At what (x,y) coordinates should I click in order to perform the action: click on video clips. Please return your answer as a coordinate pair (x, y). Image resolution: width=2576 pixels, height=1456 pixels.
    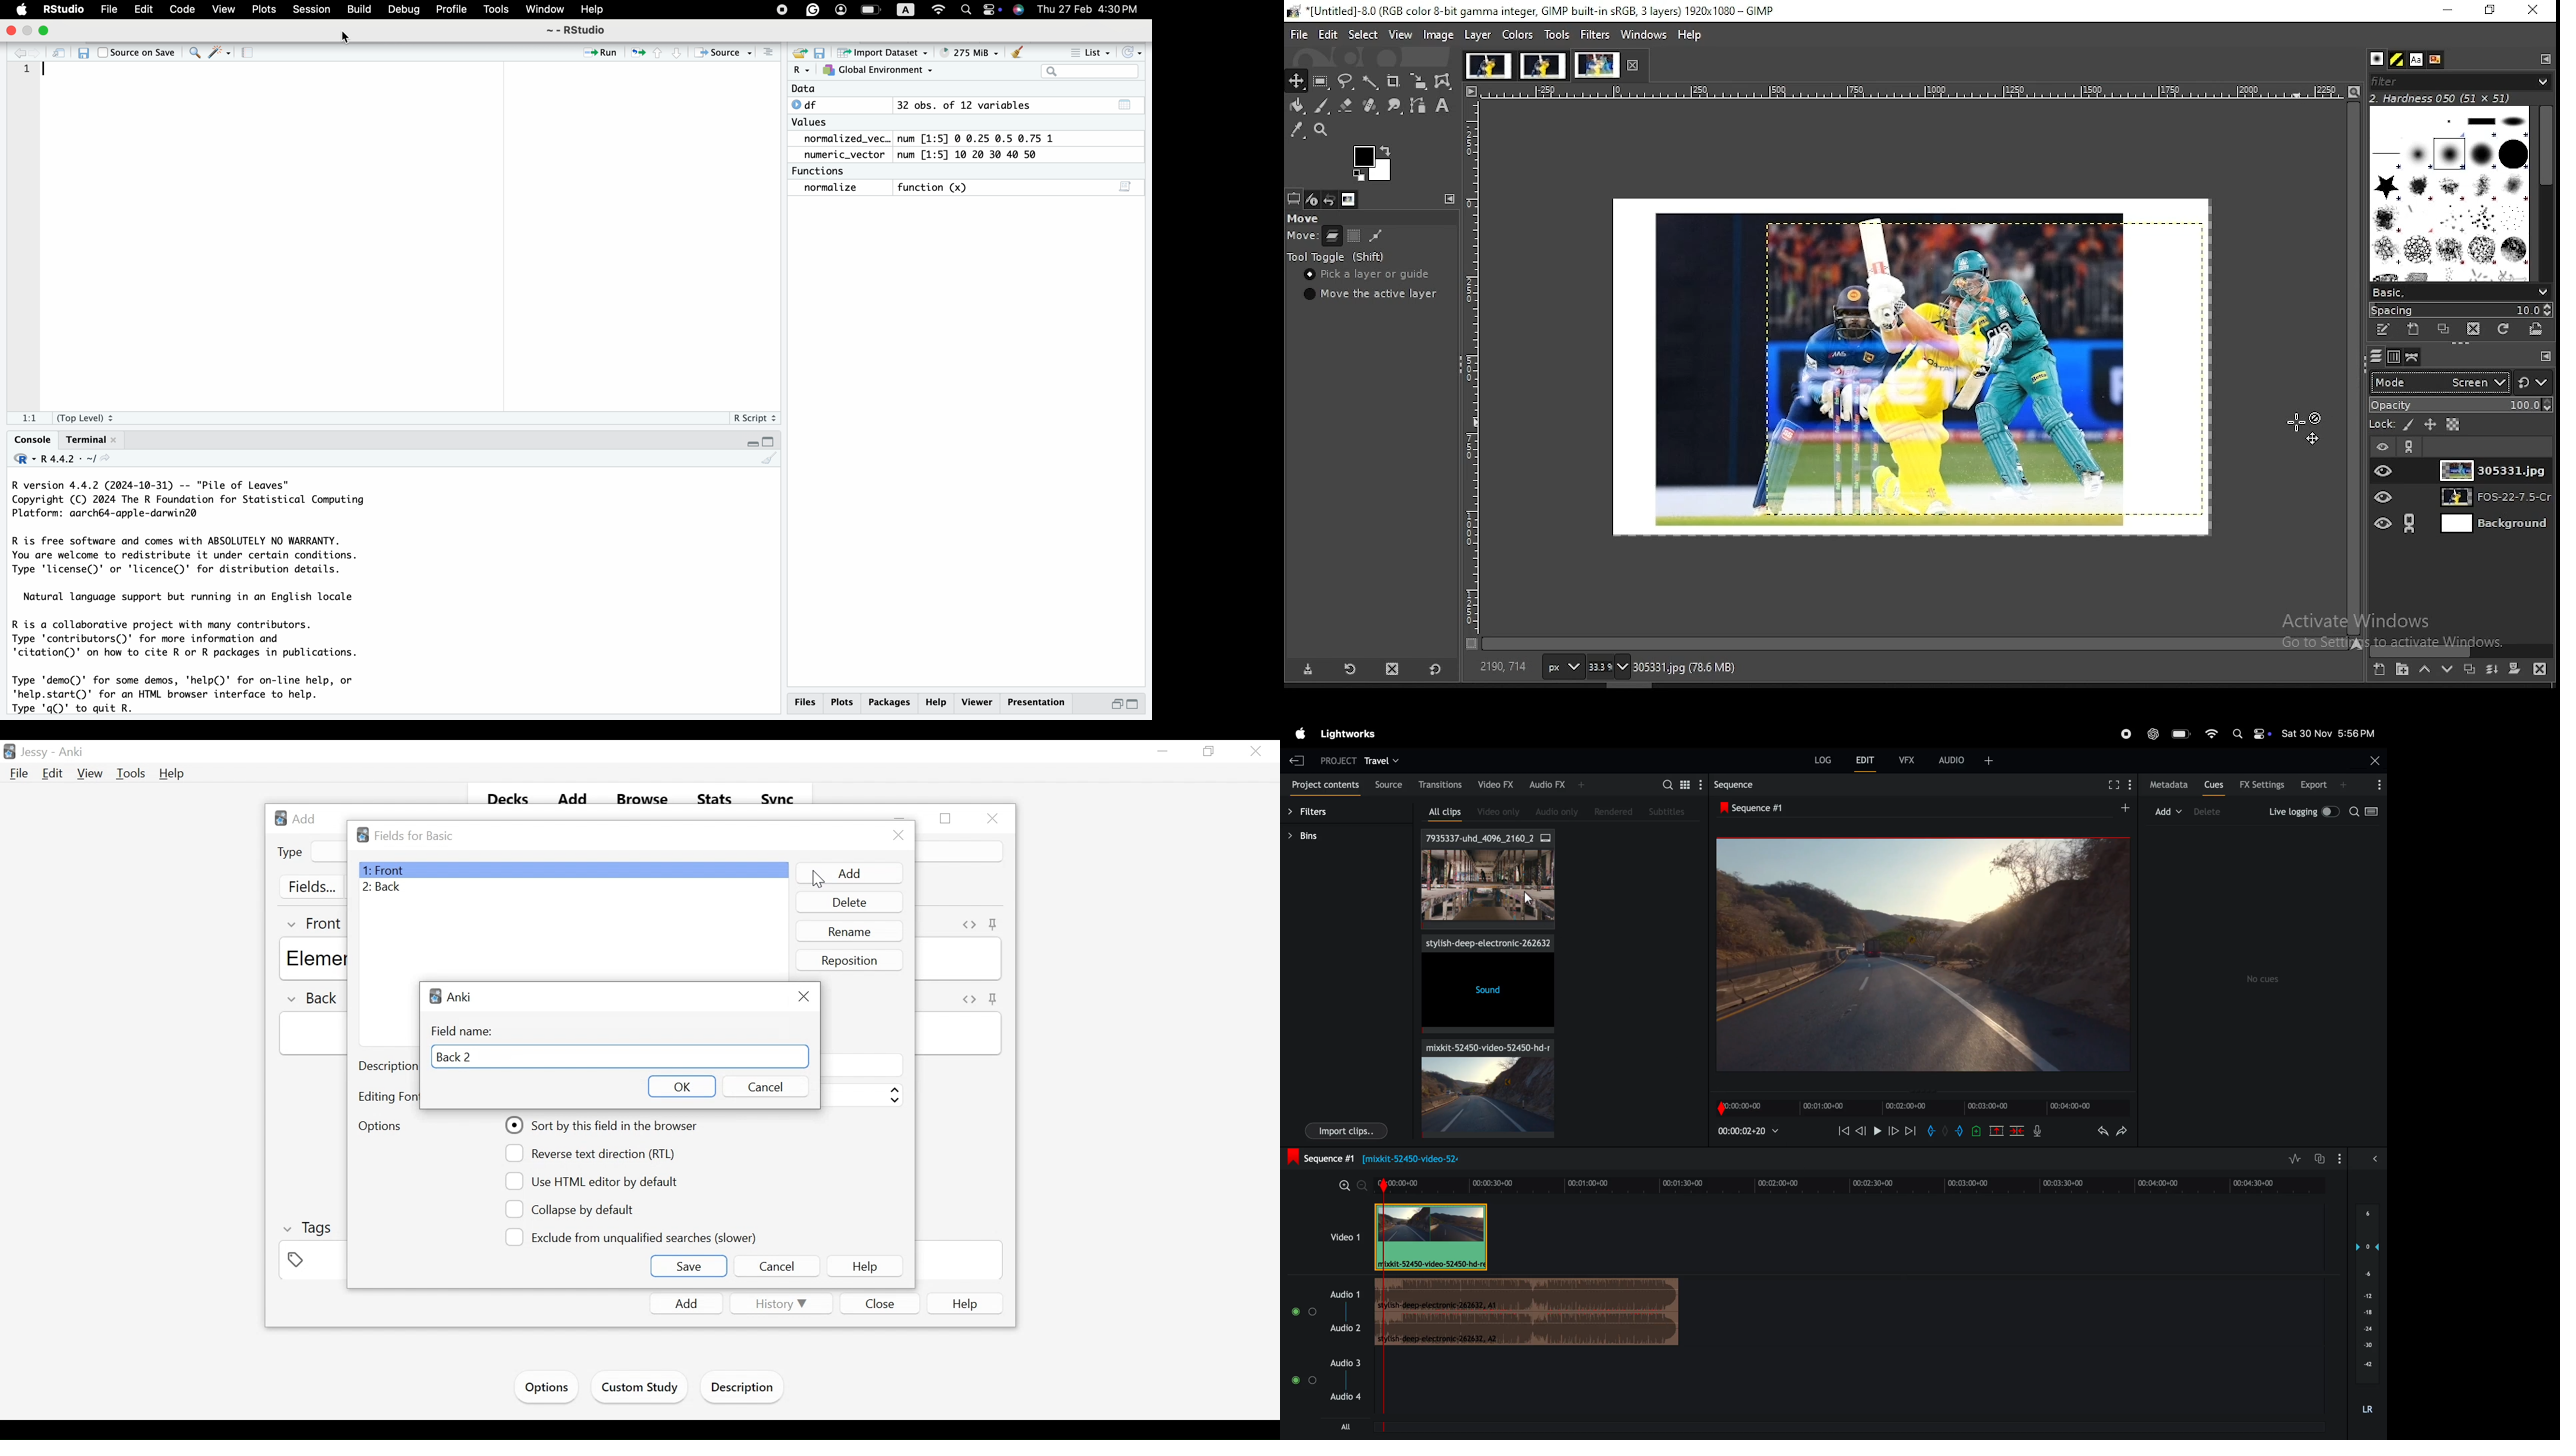
    Looking at the image, I should click on (1488, 880).